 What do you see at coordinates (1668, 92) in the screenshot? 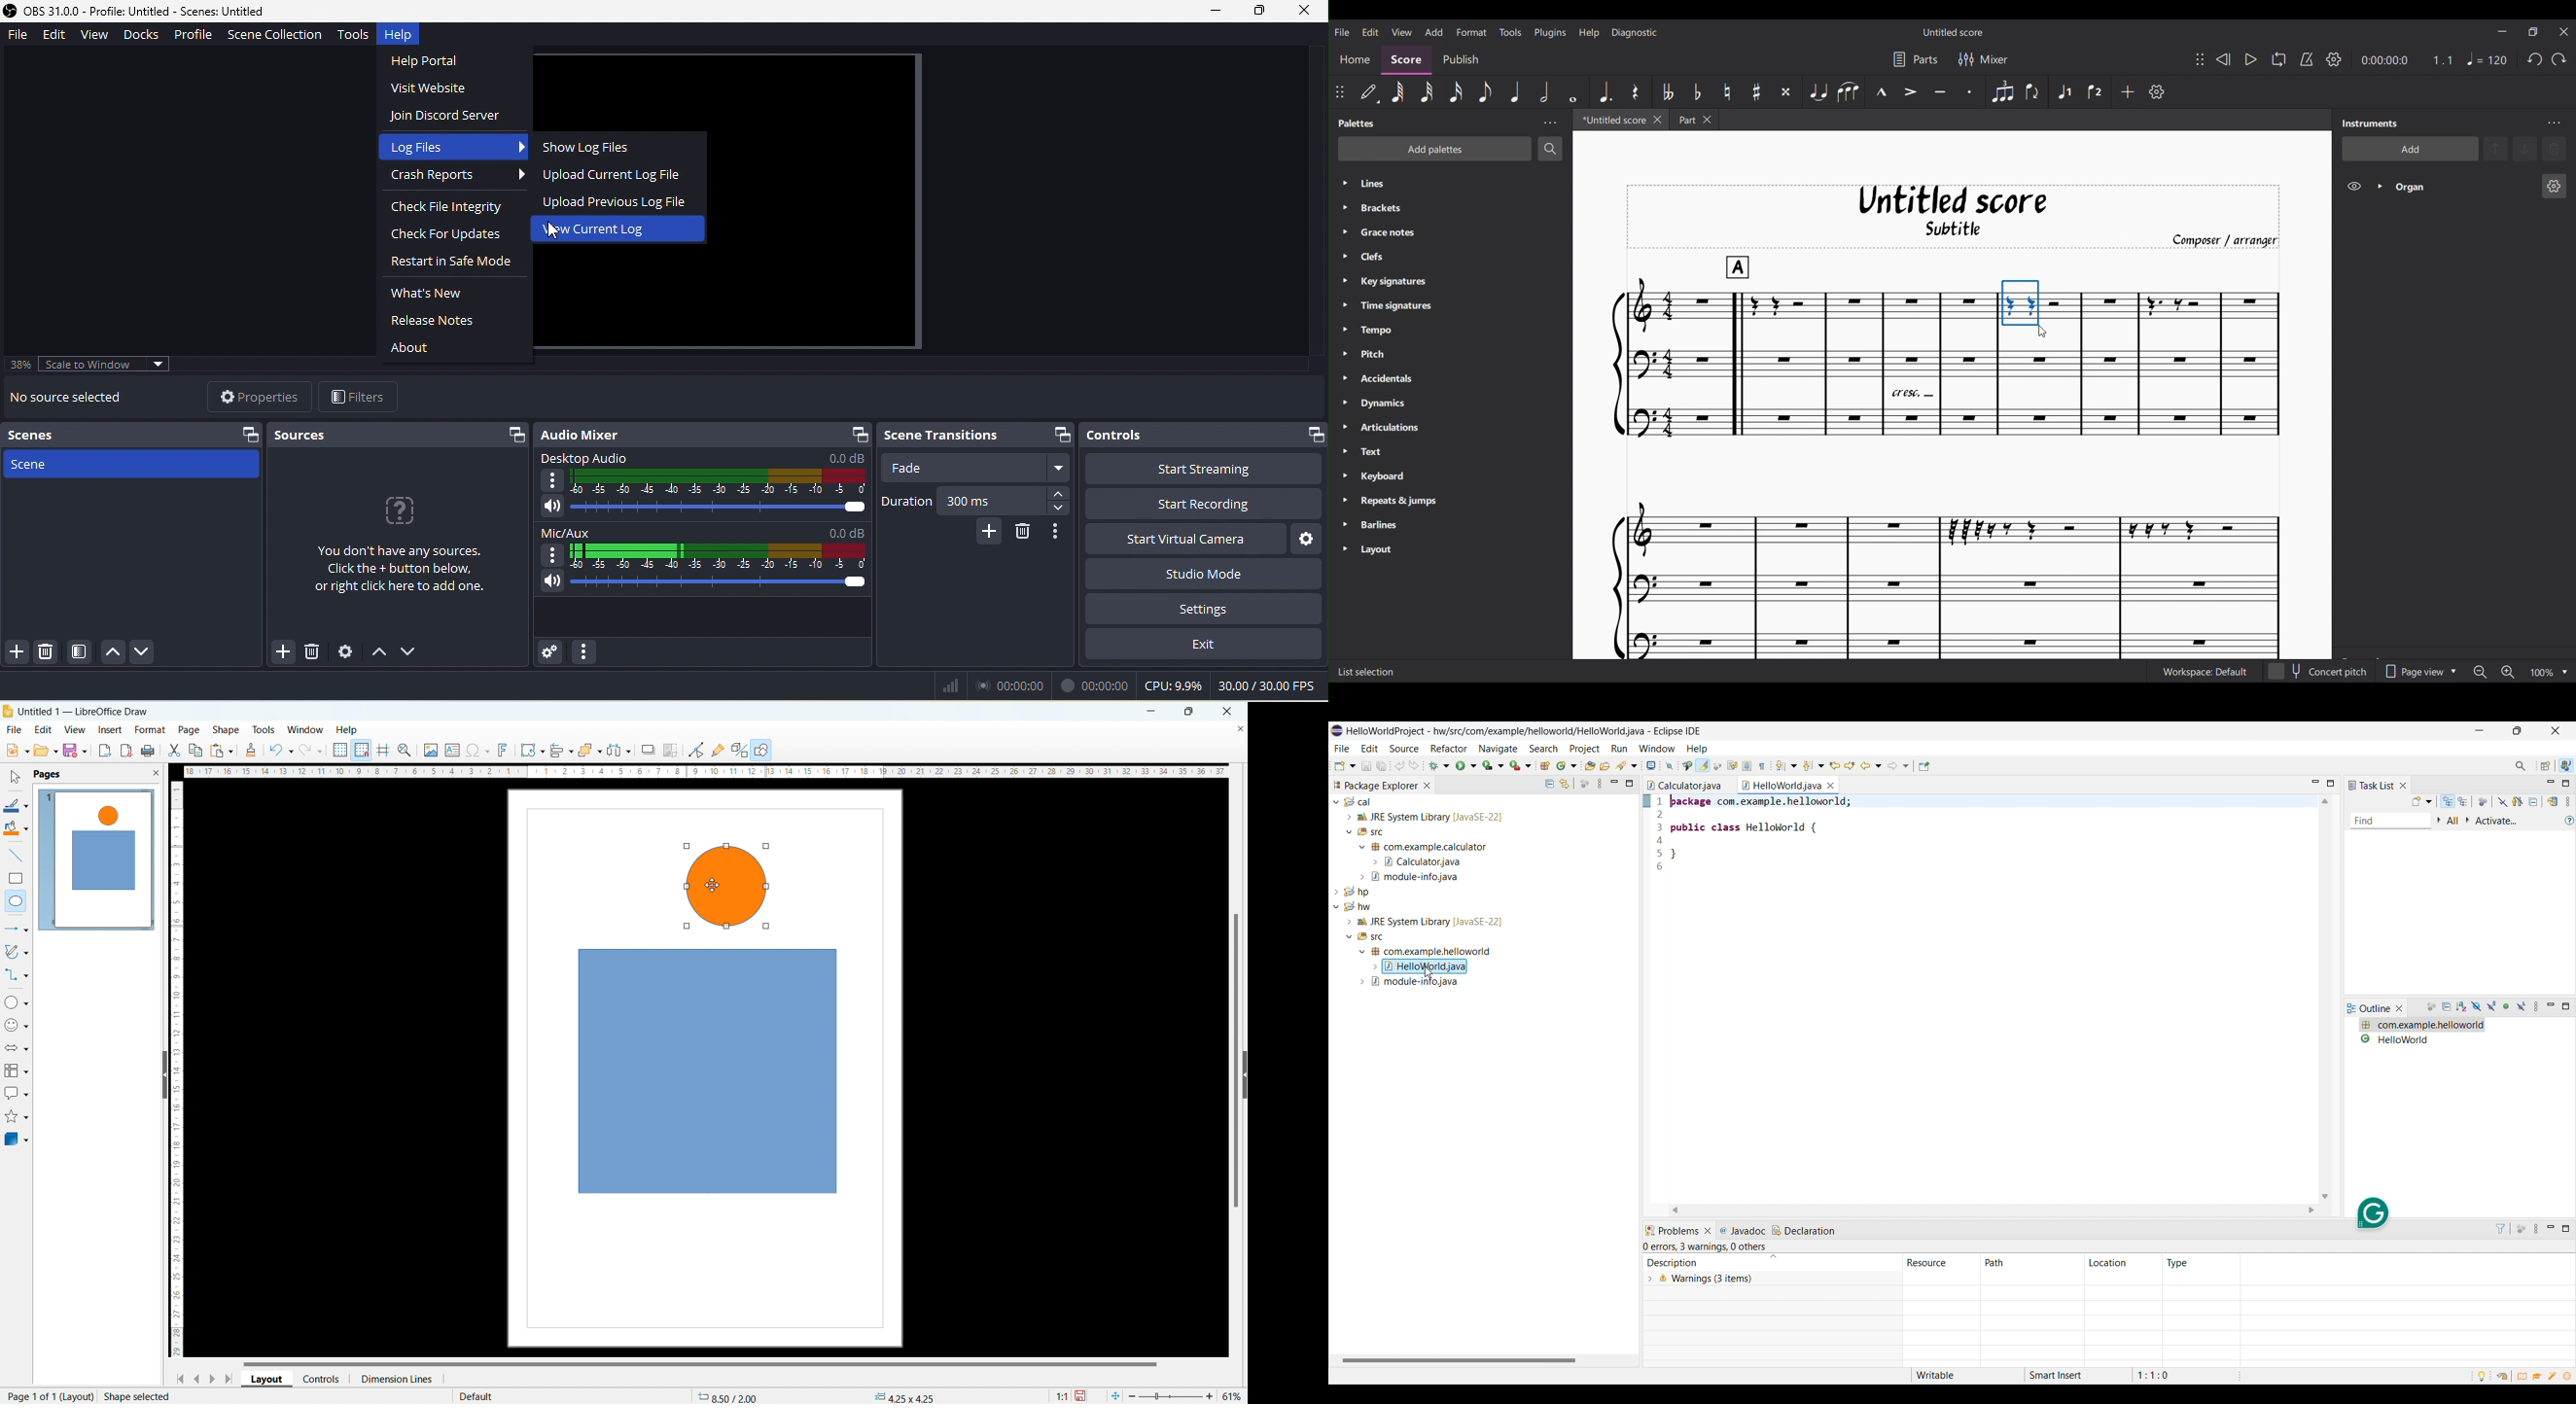
I see `Toggle double flat` at bounding box center [1668, 92].